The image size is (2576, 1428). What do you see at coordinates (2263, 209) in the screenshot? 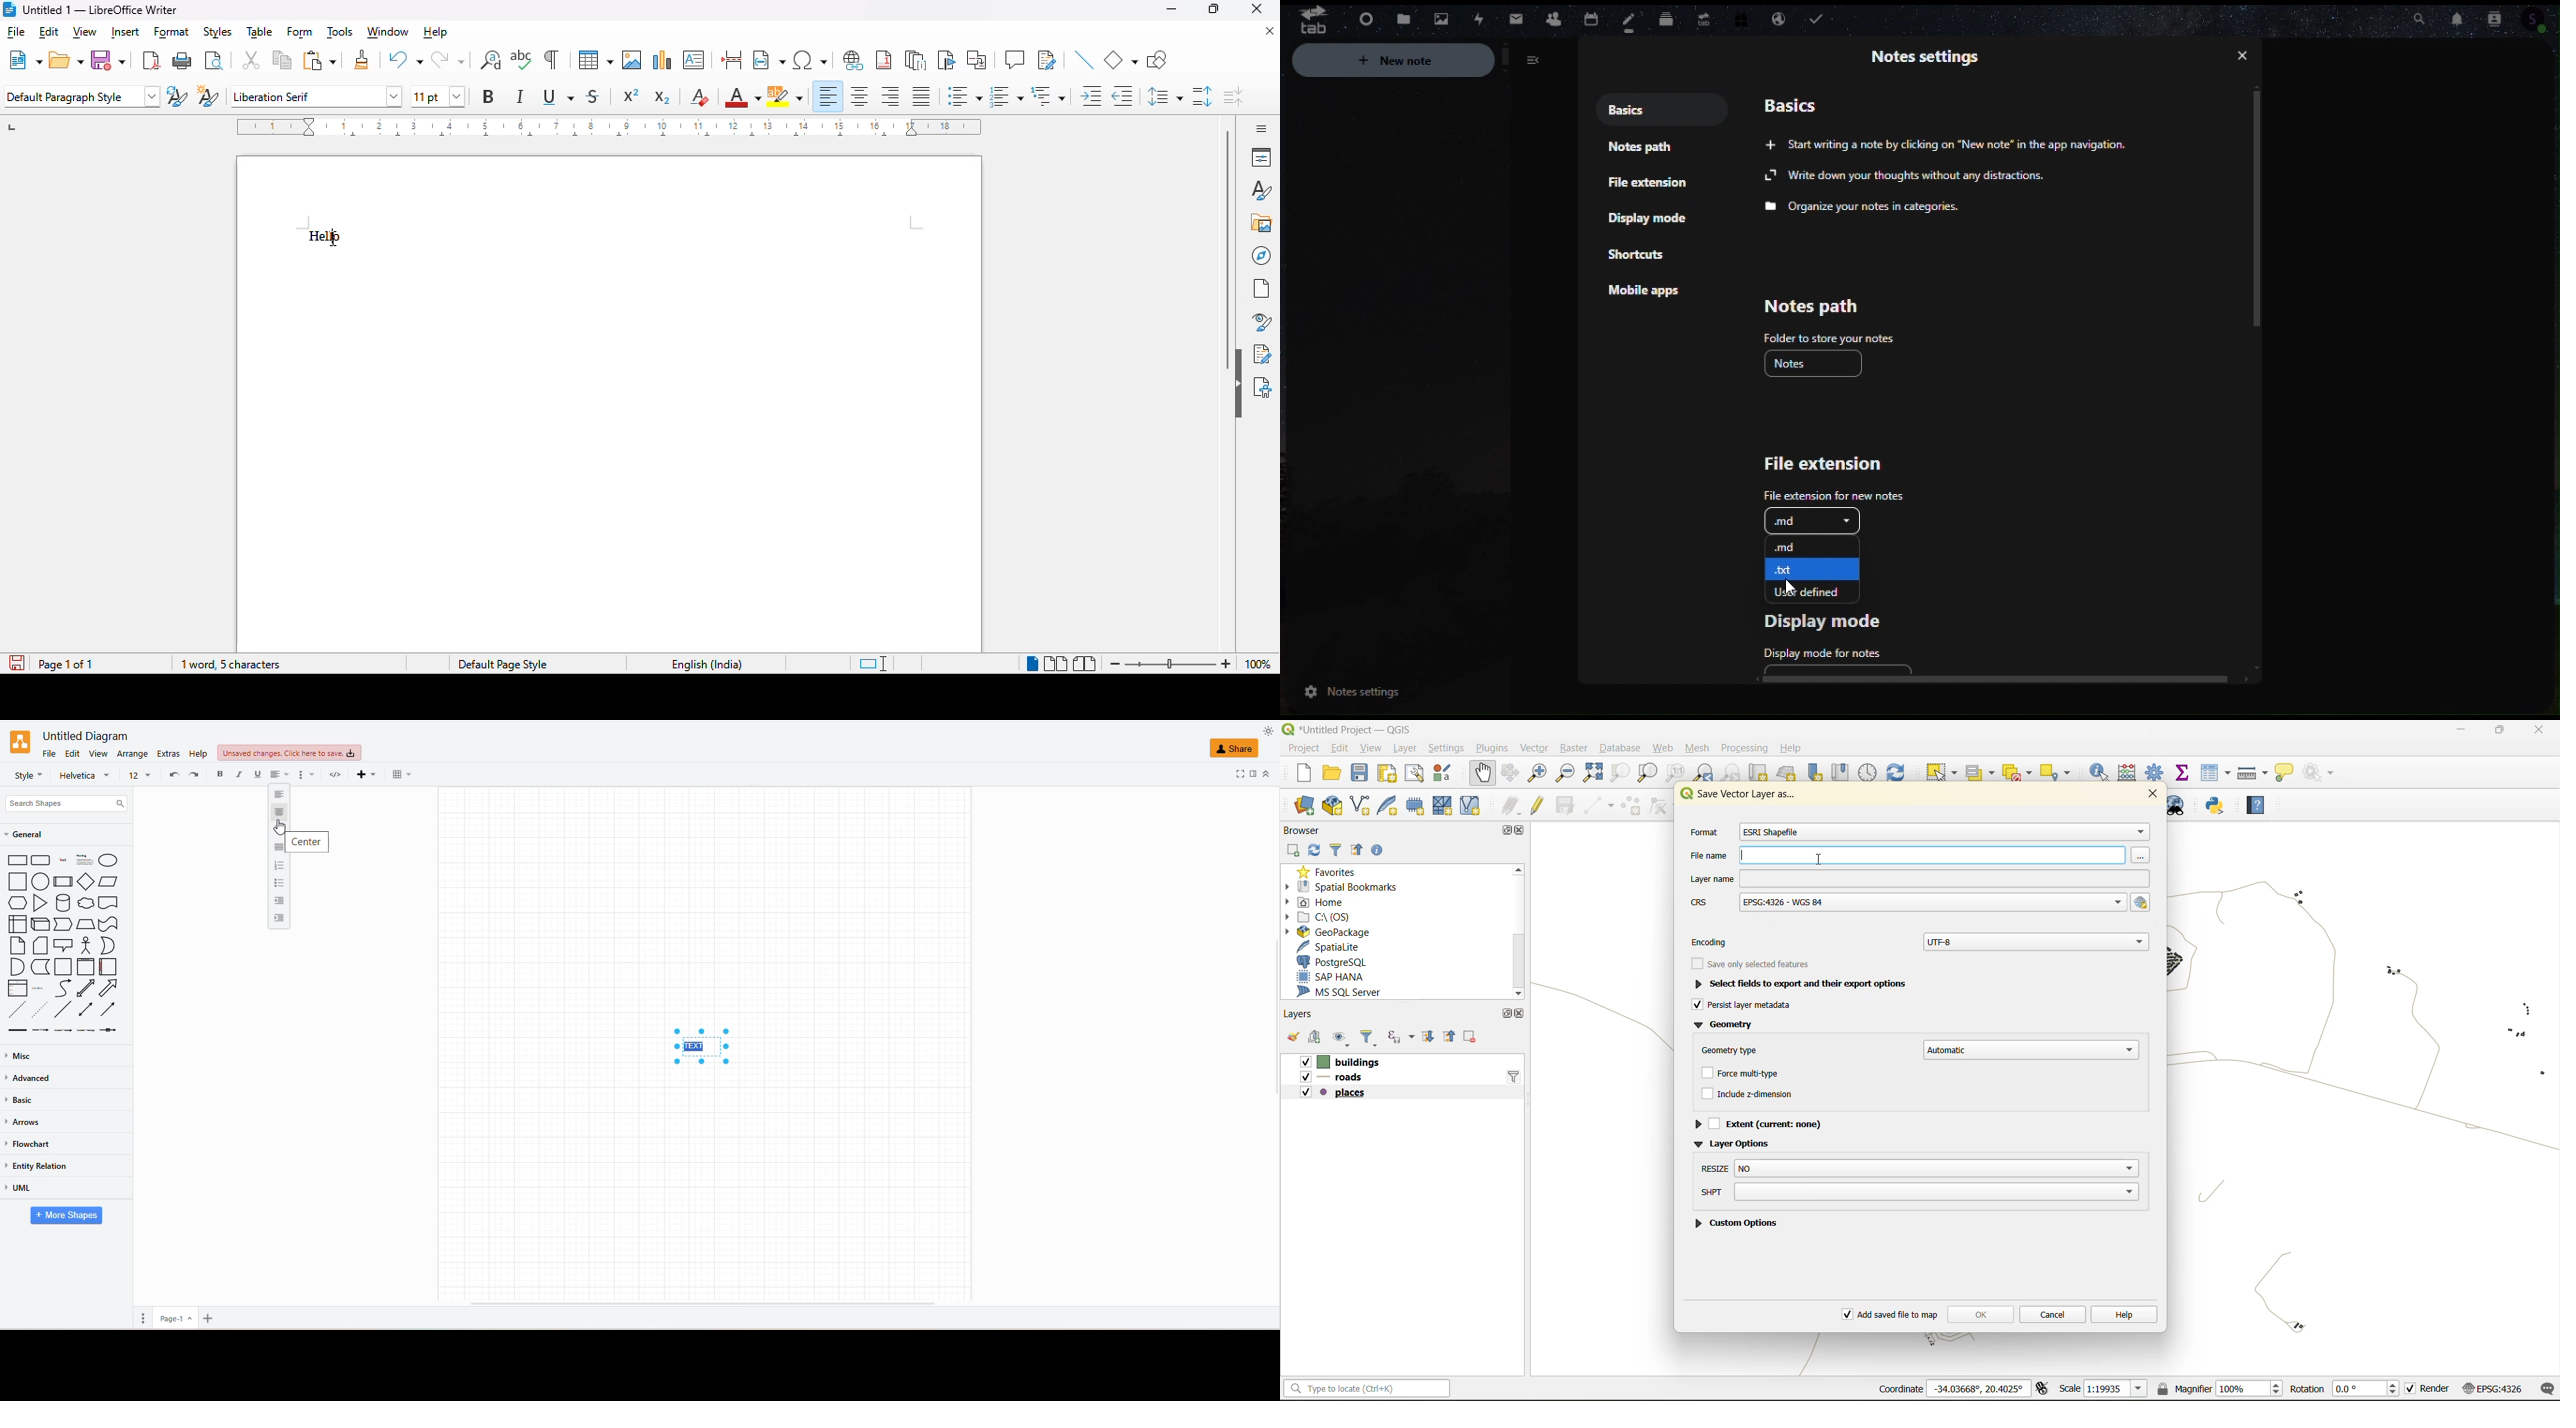
I see `Vertical scrollbar` at bounding box center [2263, 209].